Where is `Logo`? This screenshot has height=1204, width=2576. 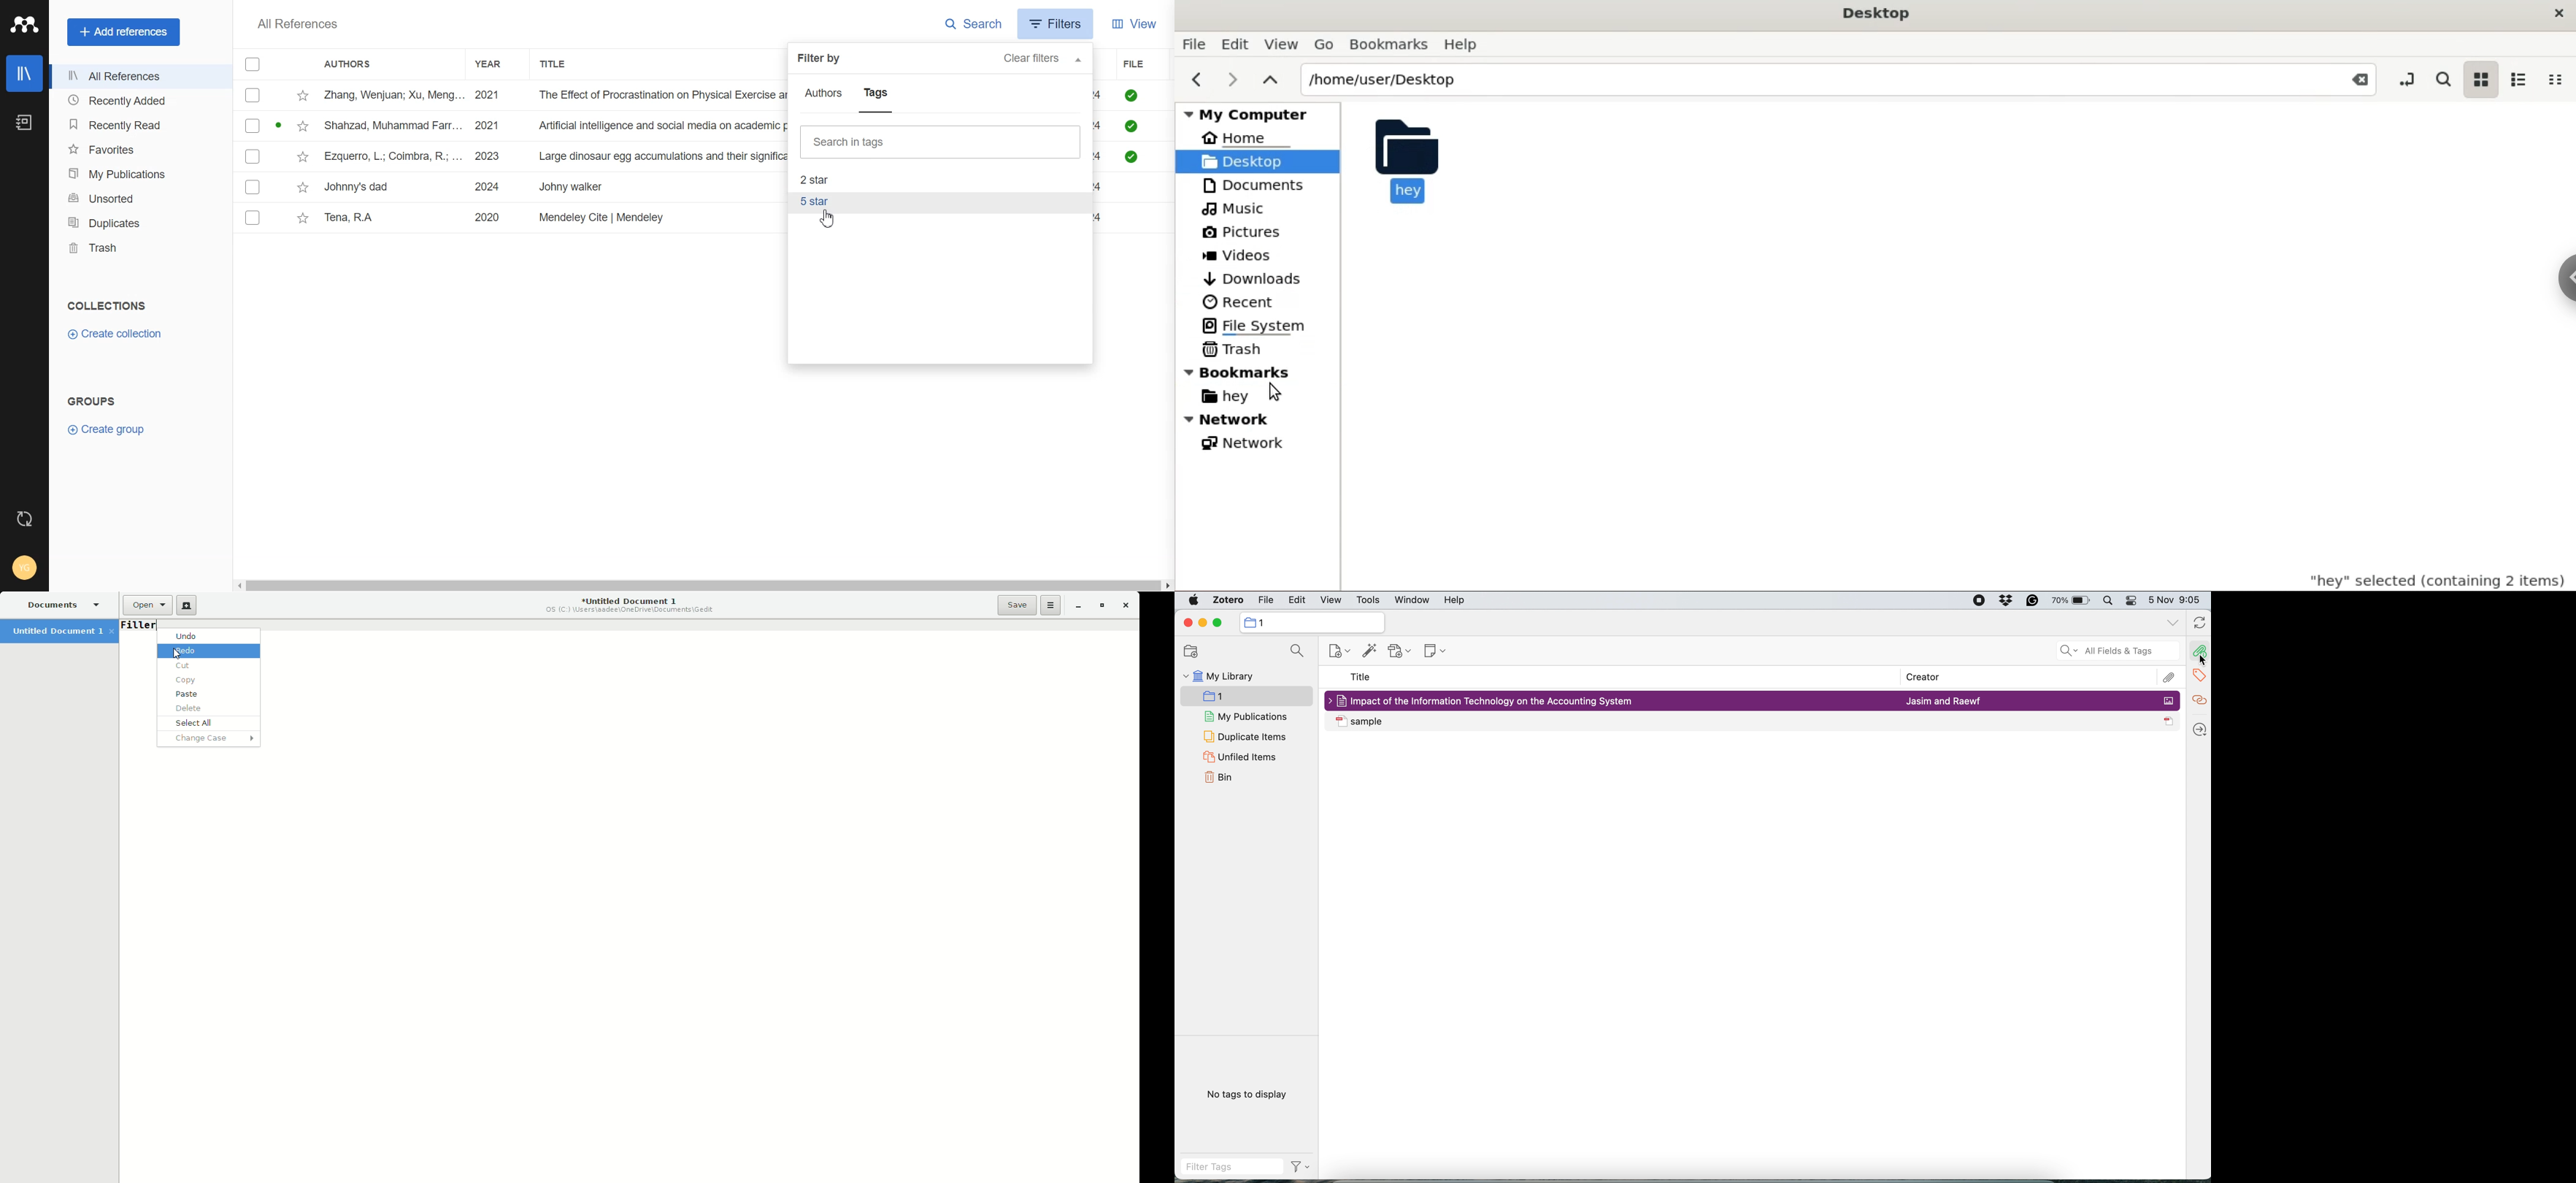 Logo is located at coordinates (24, 24).